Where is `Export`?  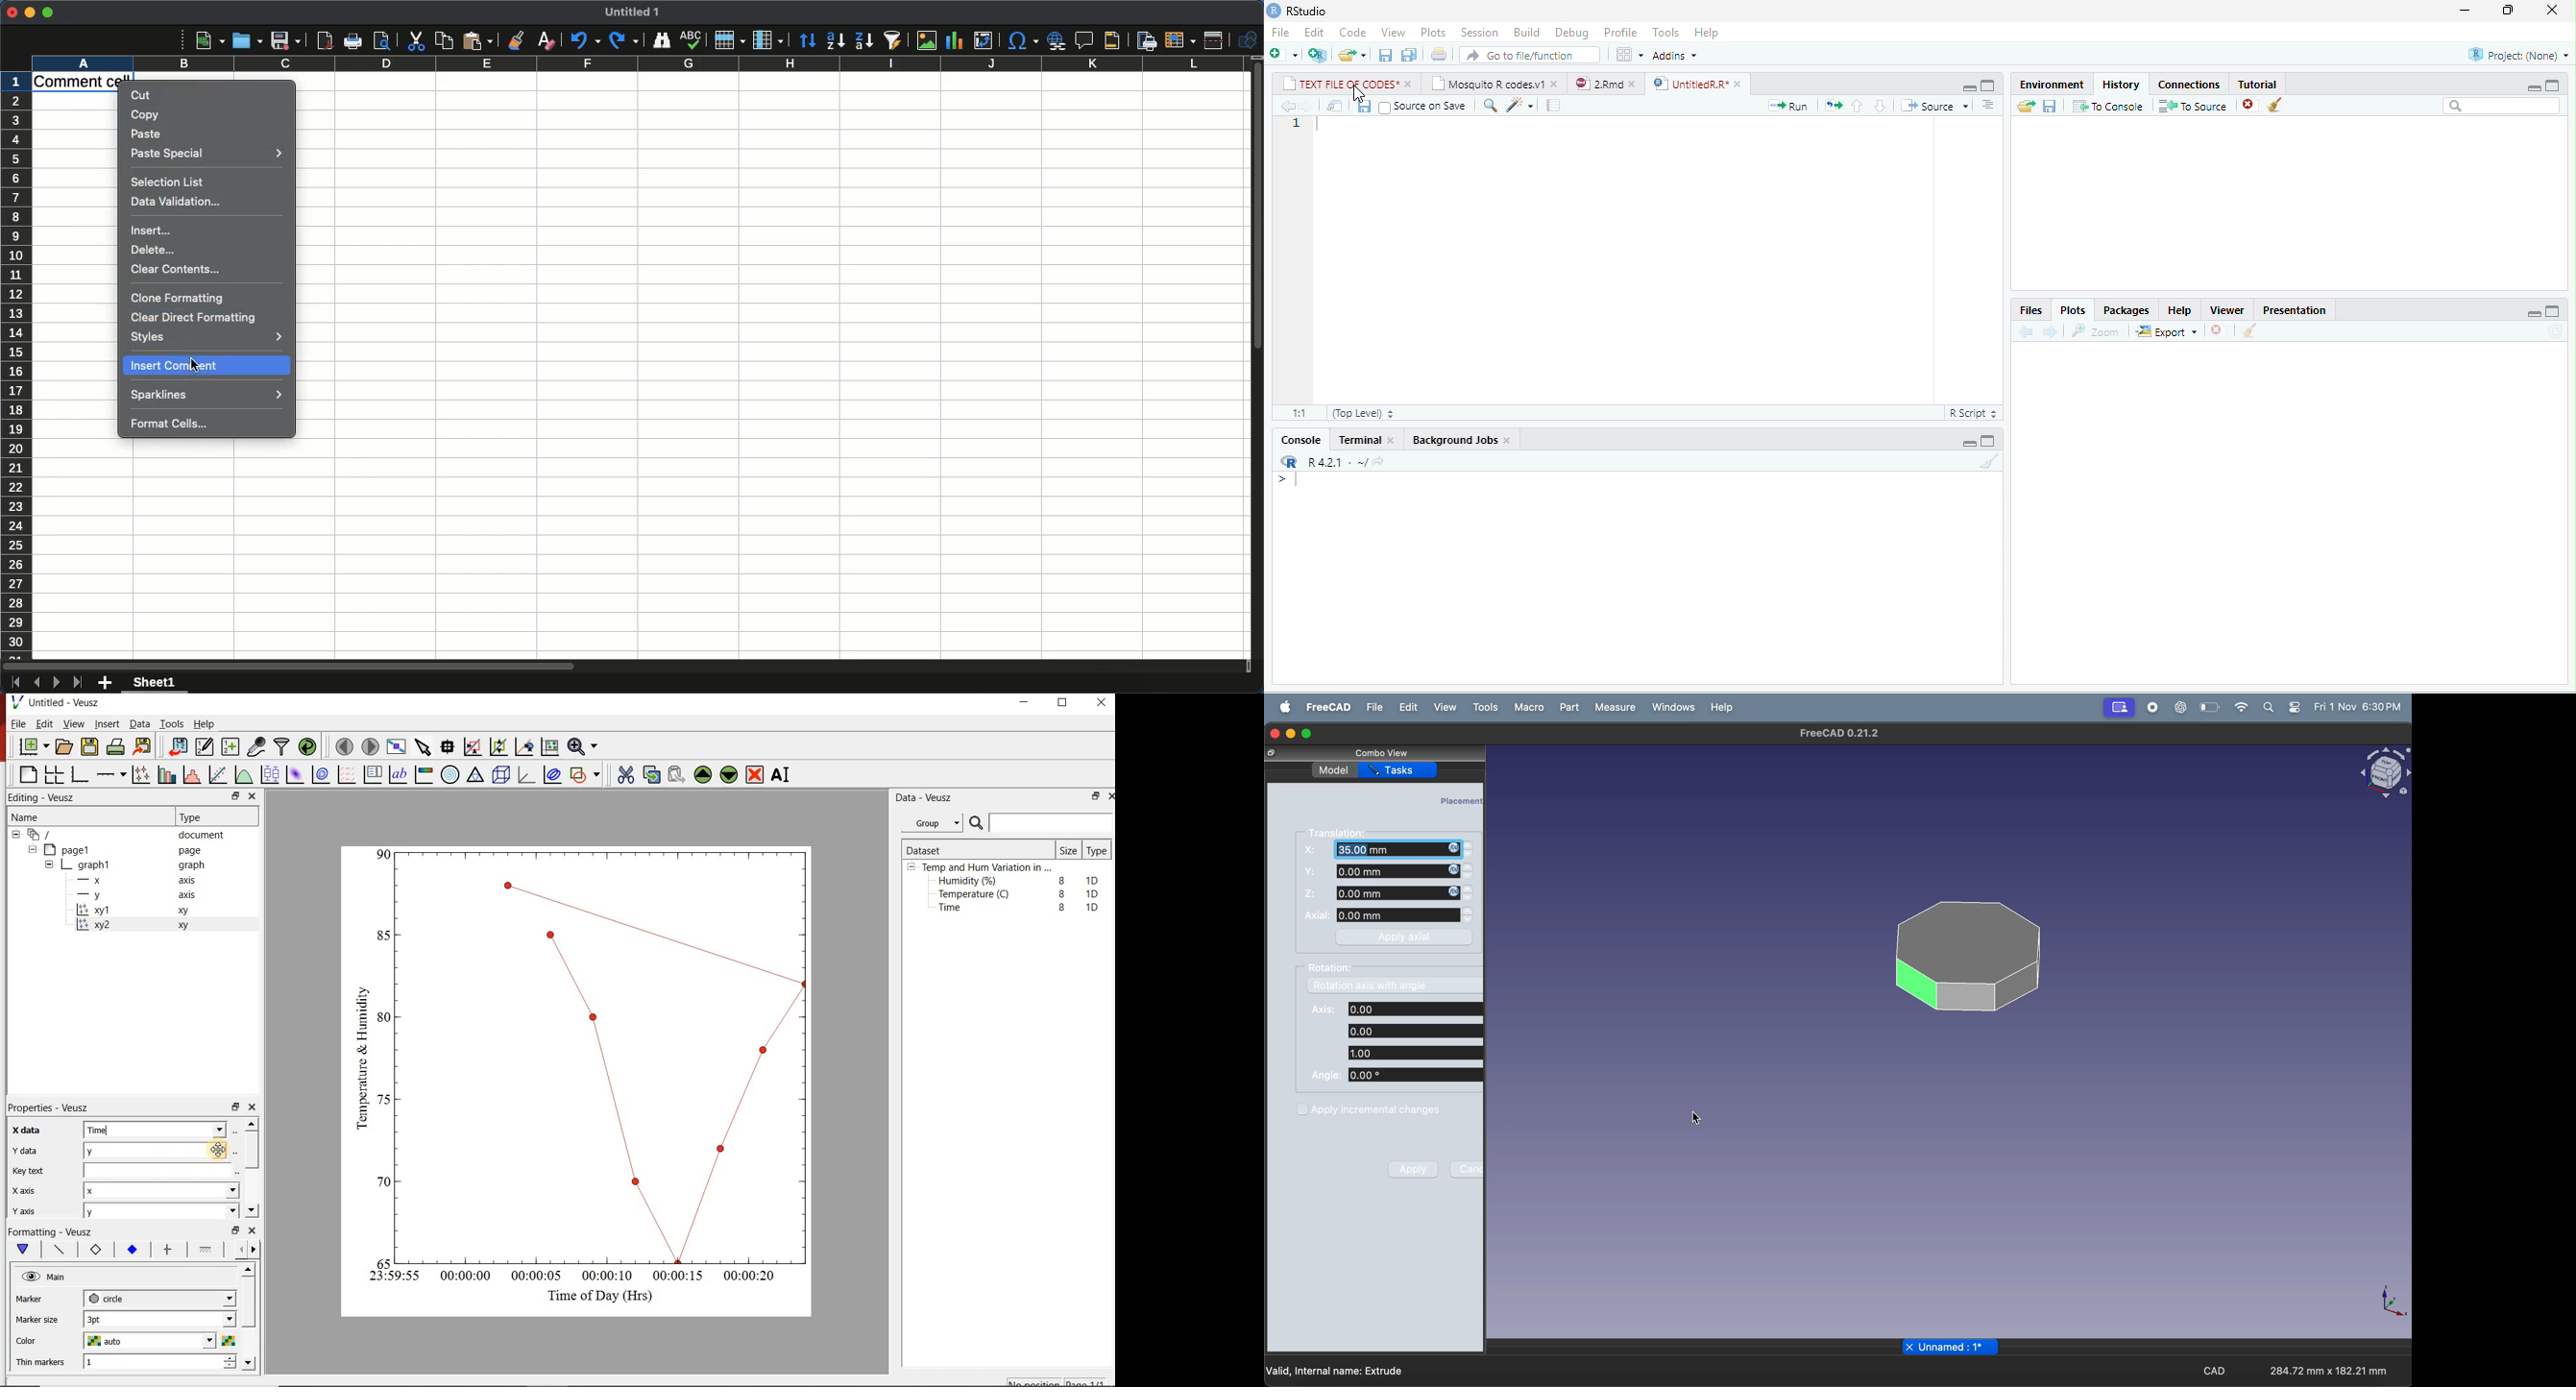
Export is located at coordinates (2167, 330).